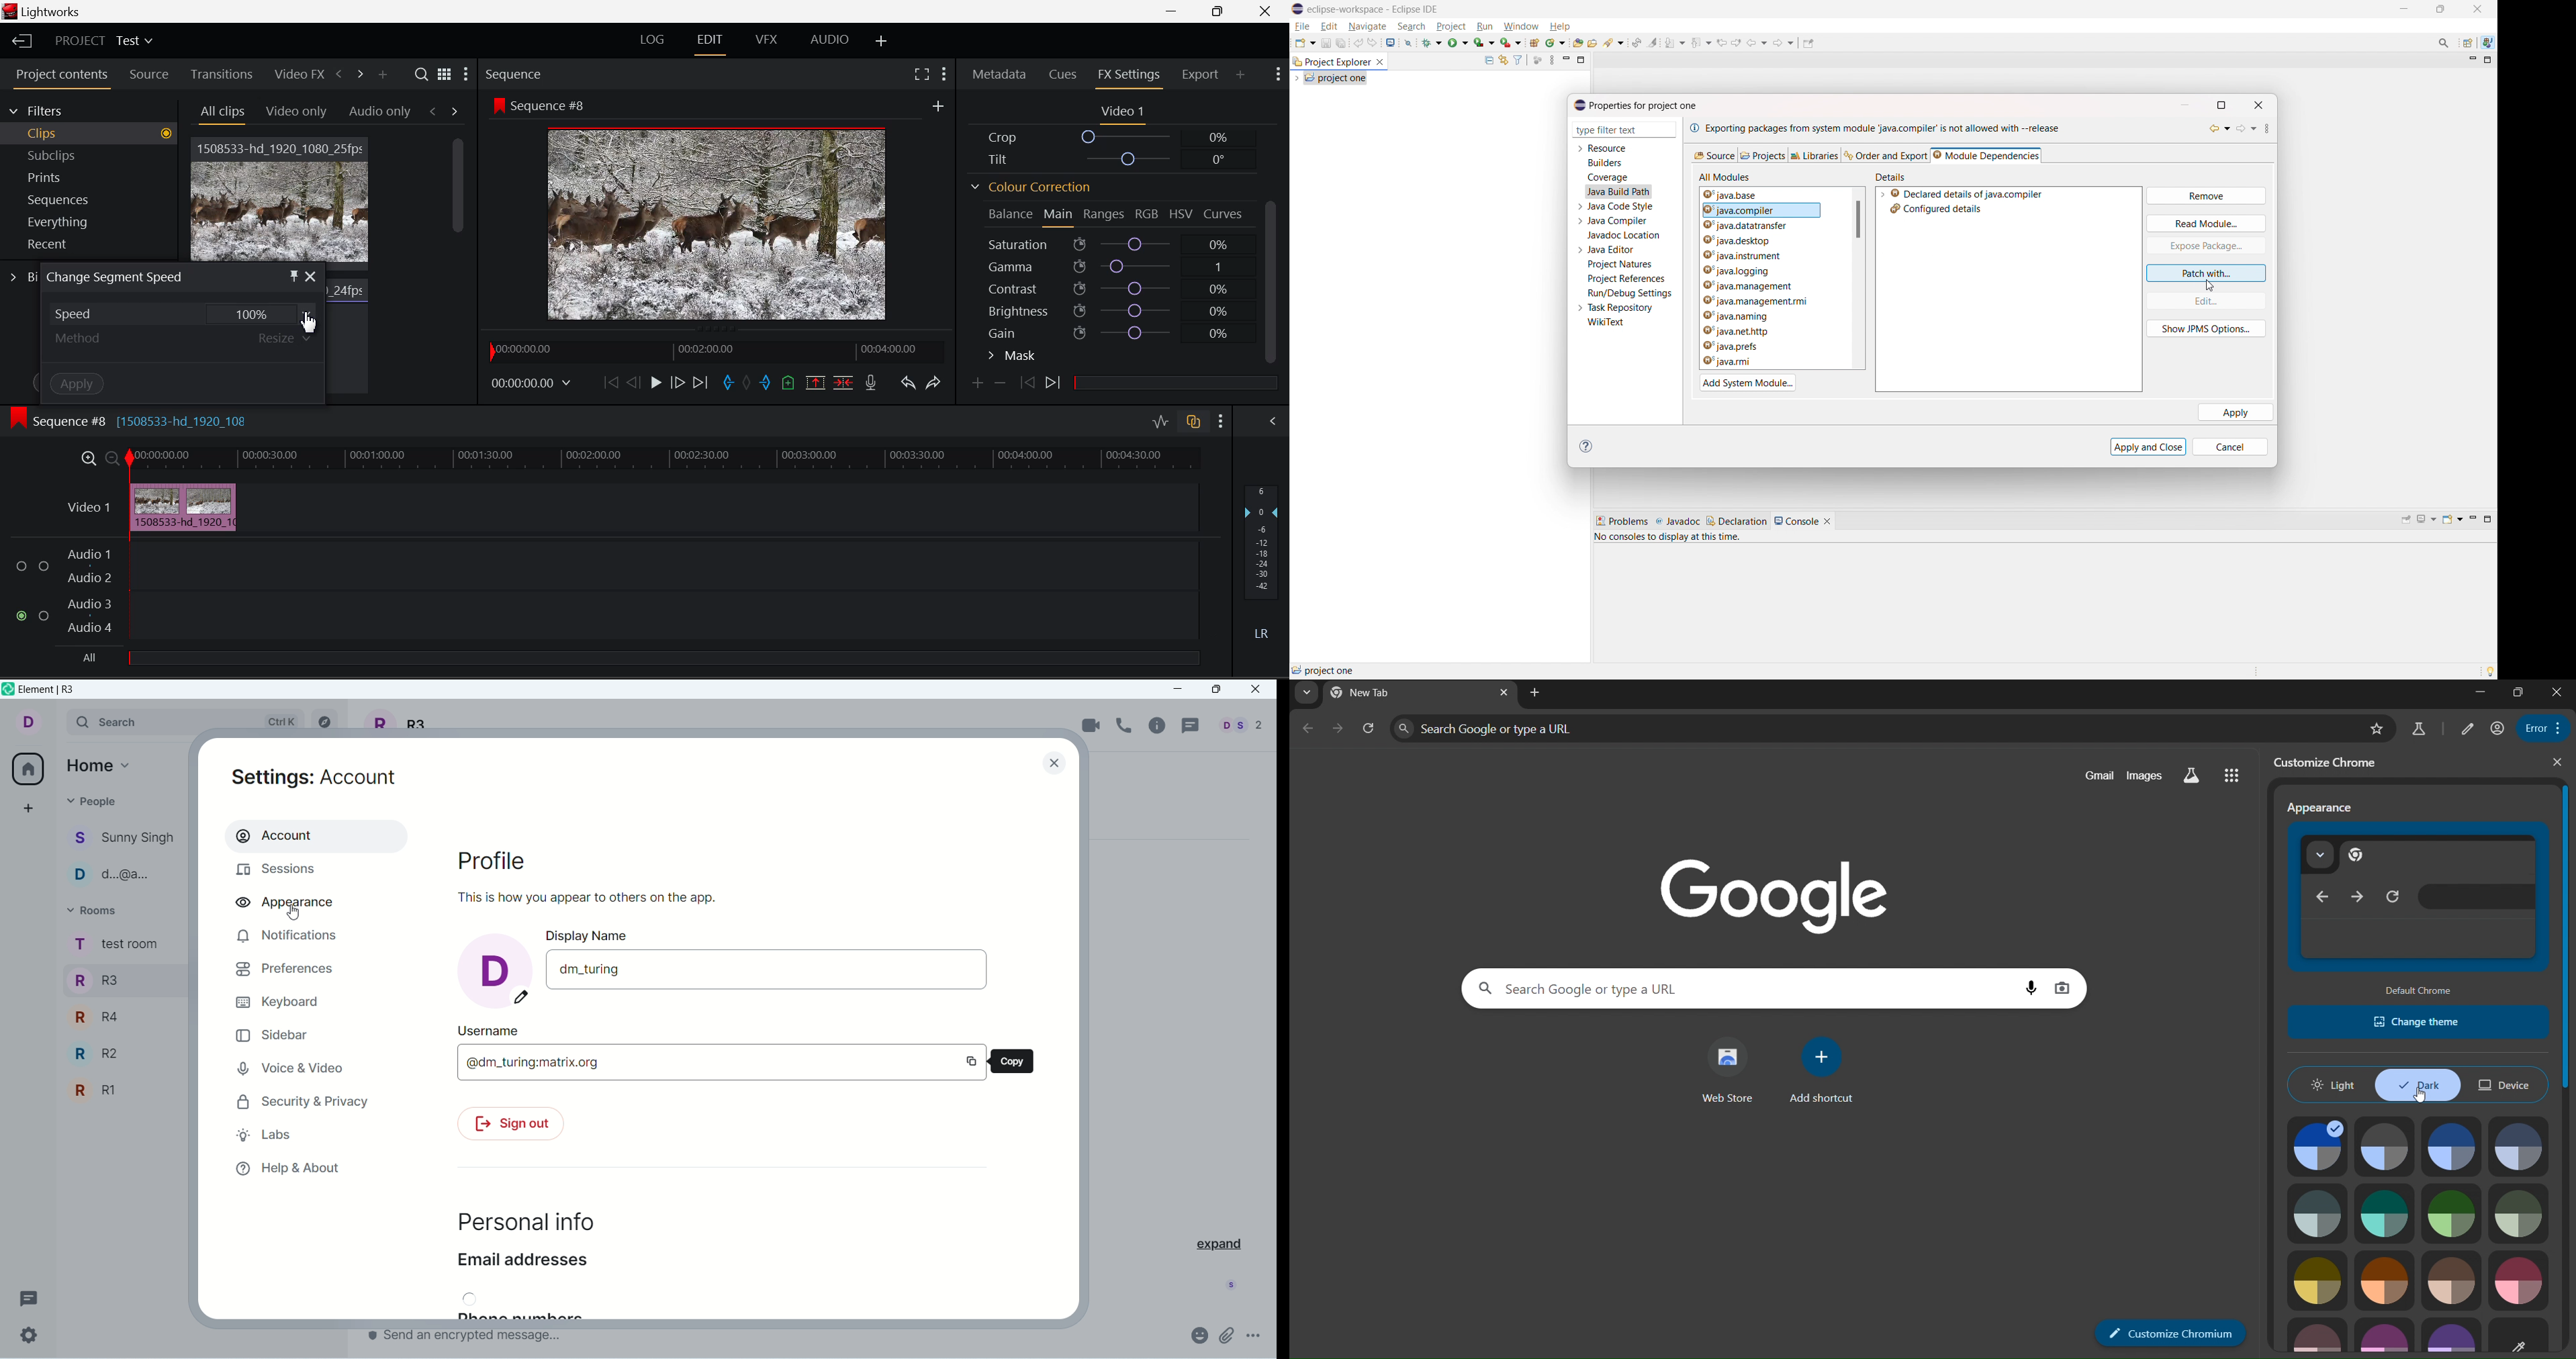  What do you see at coordinates (102, 764) in the screenshot?
I see `home` at bounding box center [102, 764].